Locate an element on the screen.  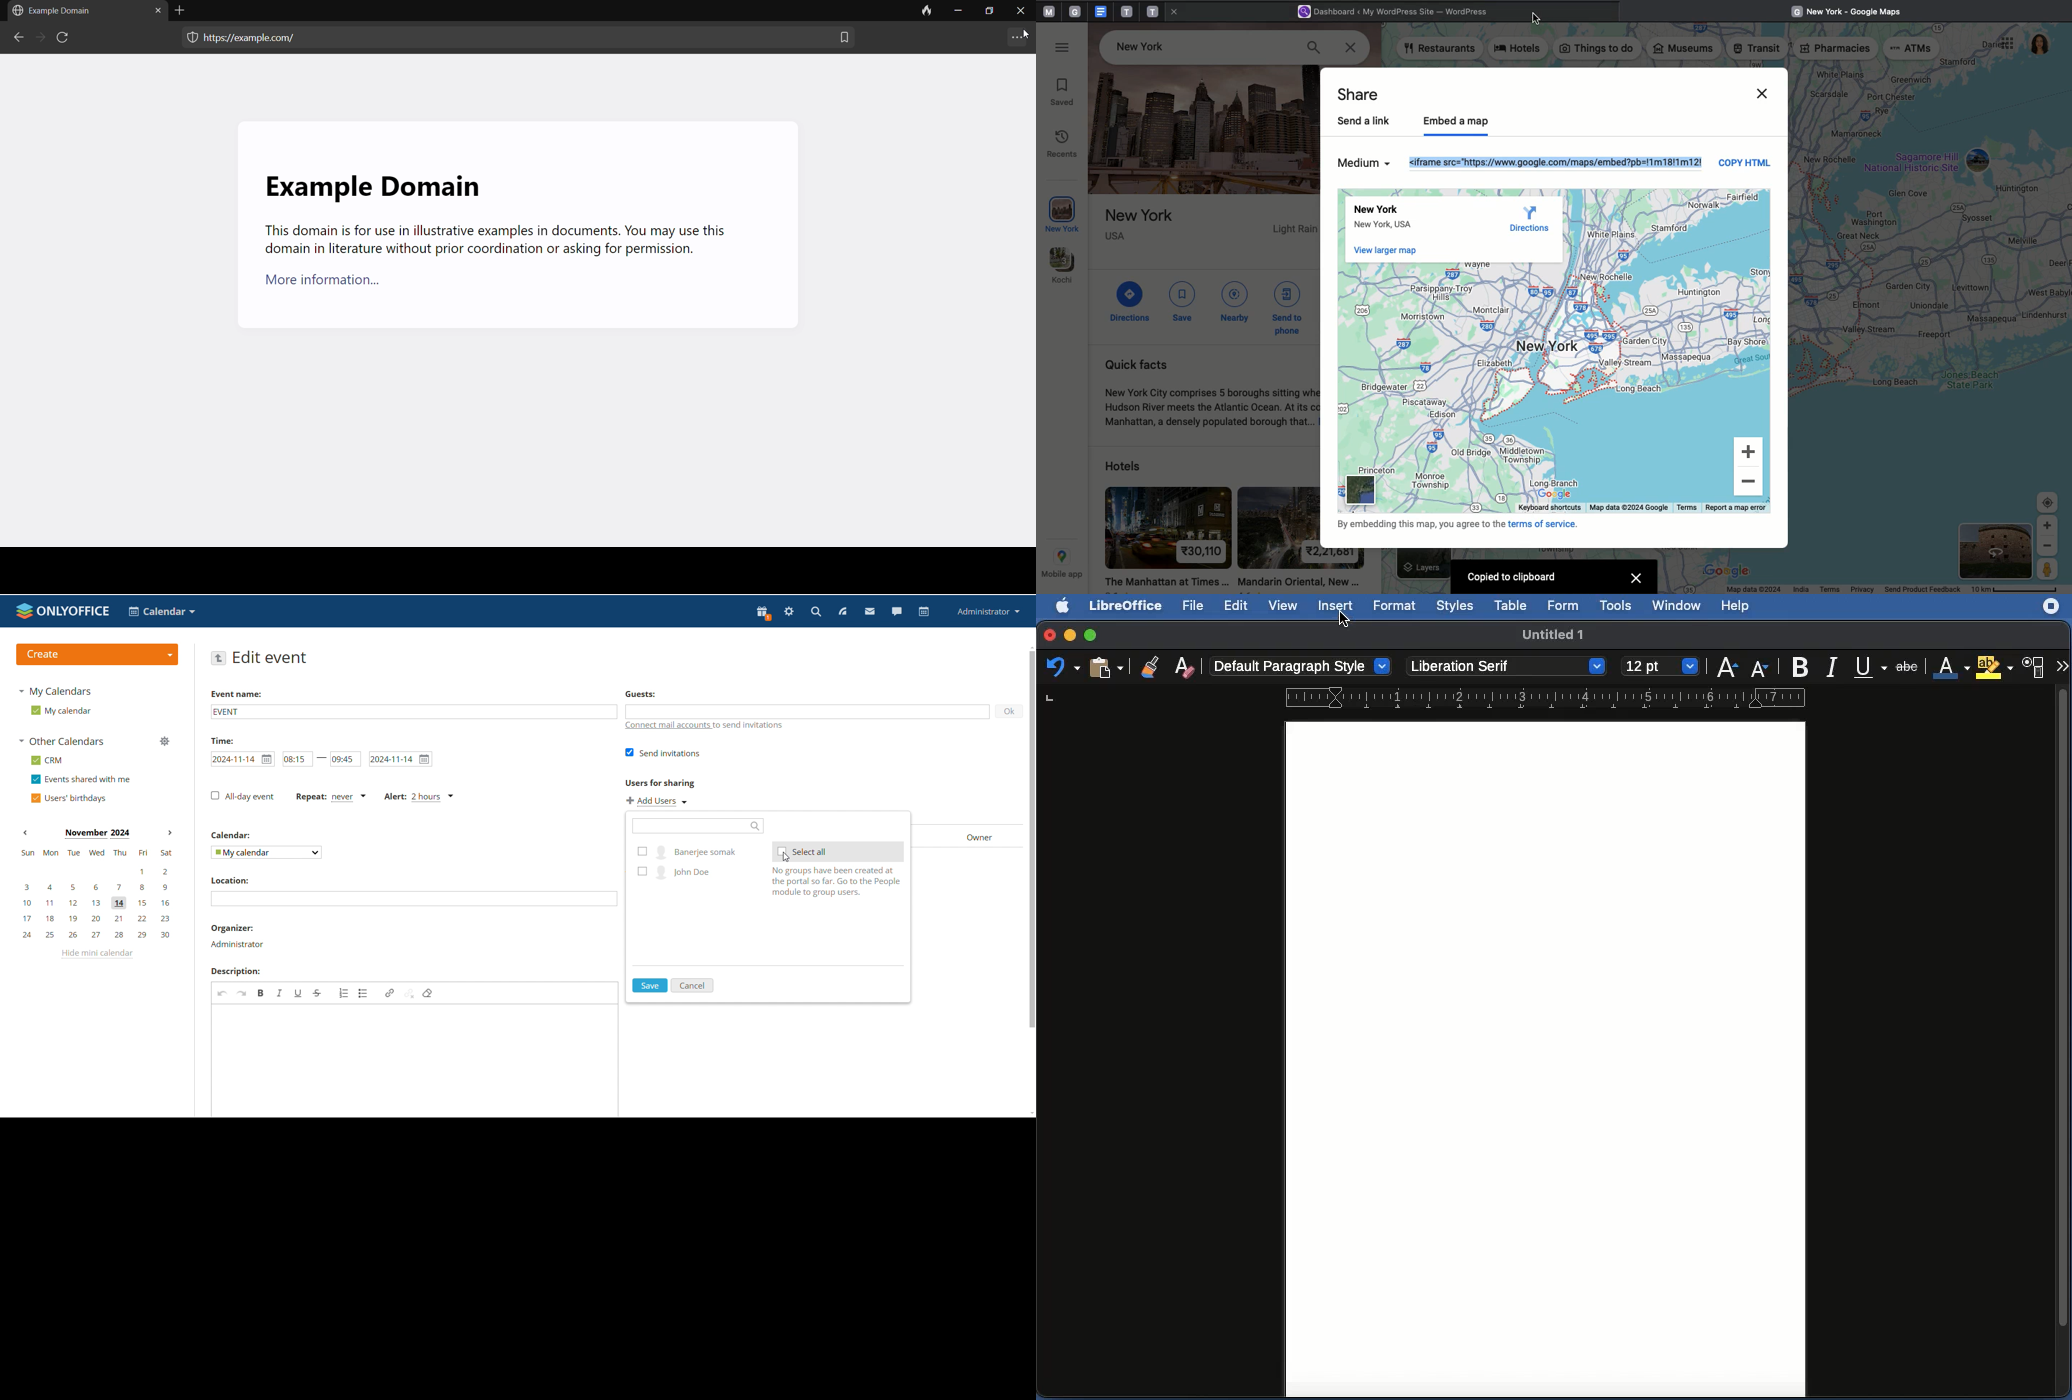
Hotels is located at coordinates (1119, 466).